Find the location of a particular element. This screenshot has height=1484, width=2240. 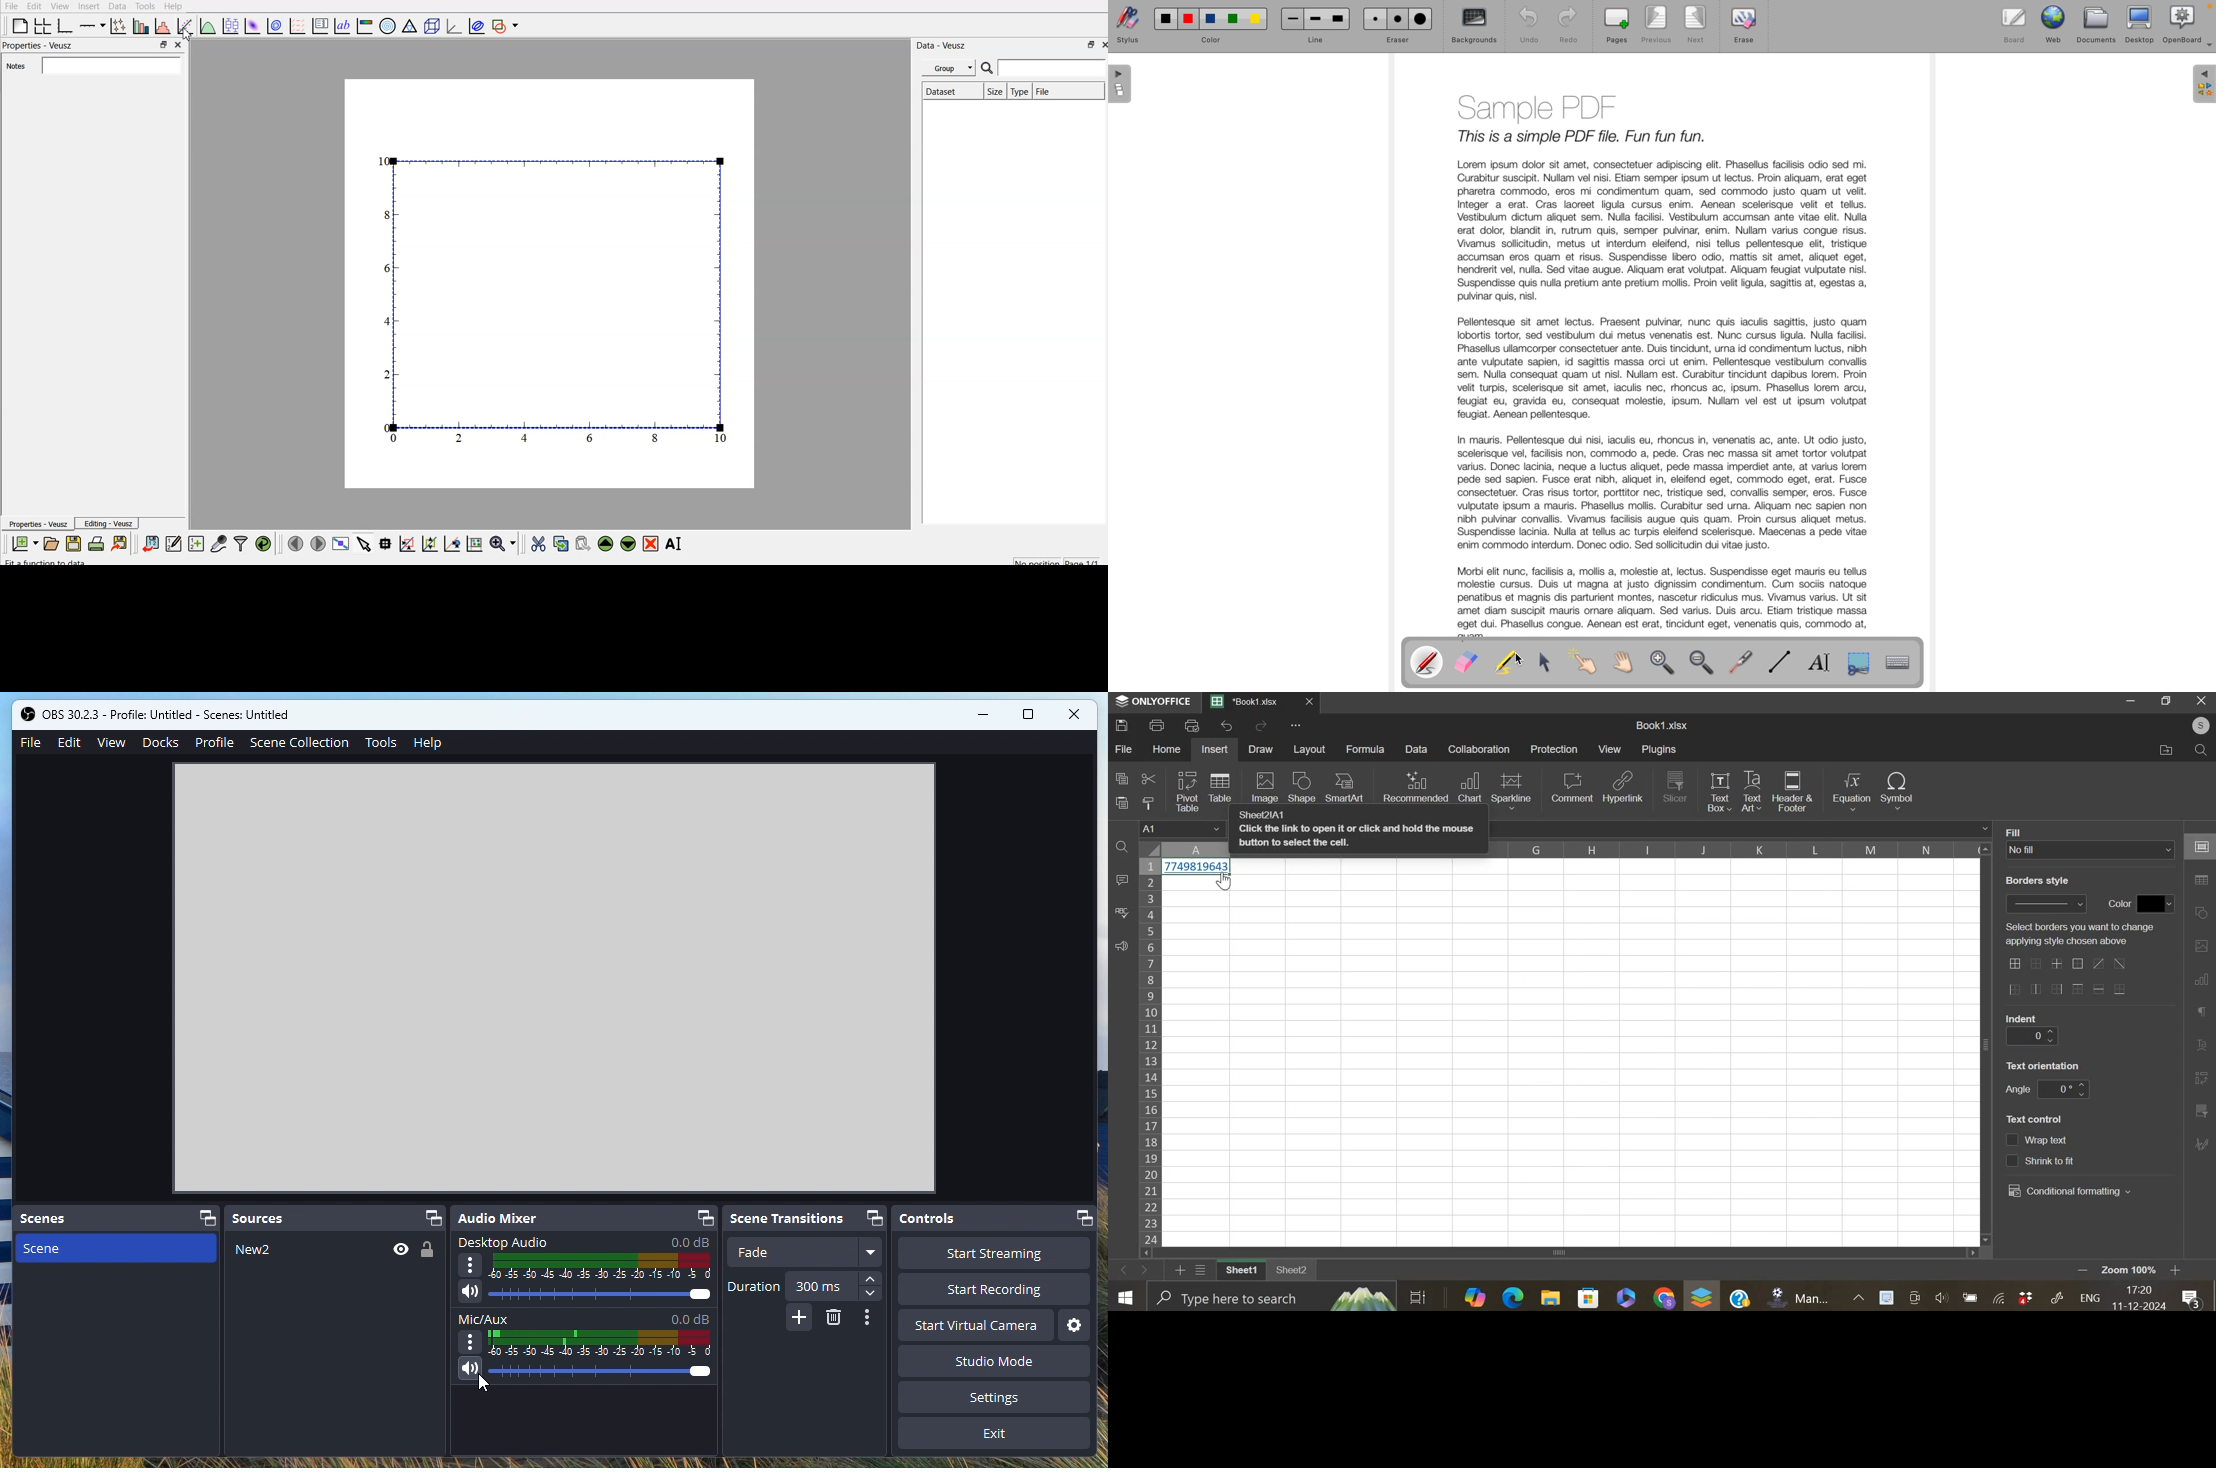

Desktop Audio settings is located at coordinates (584, 1272).